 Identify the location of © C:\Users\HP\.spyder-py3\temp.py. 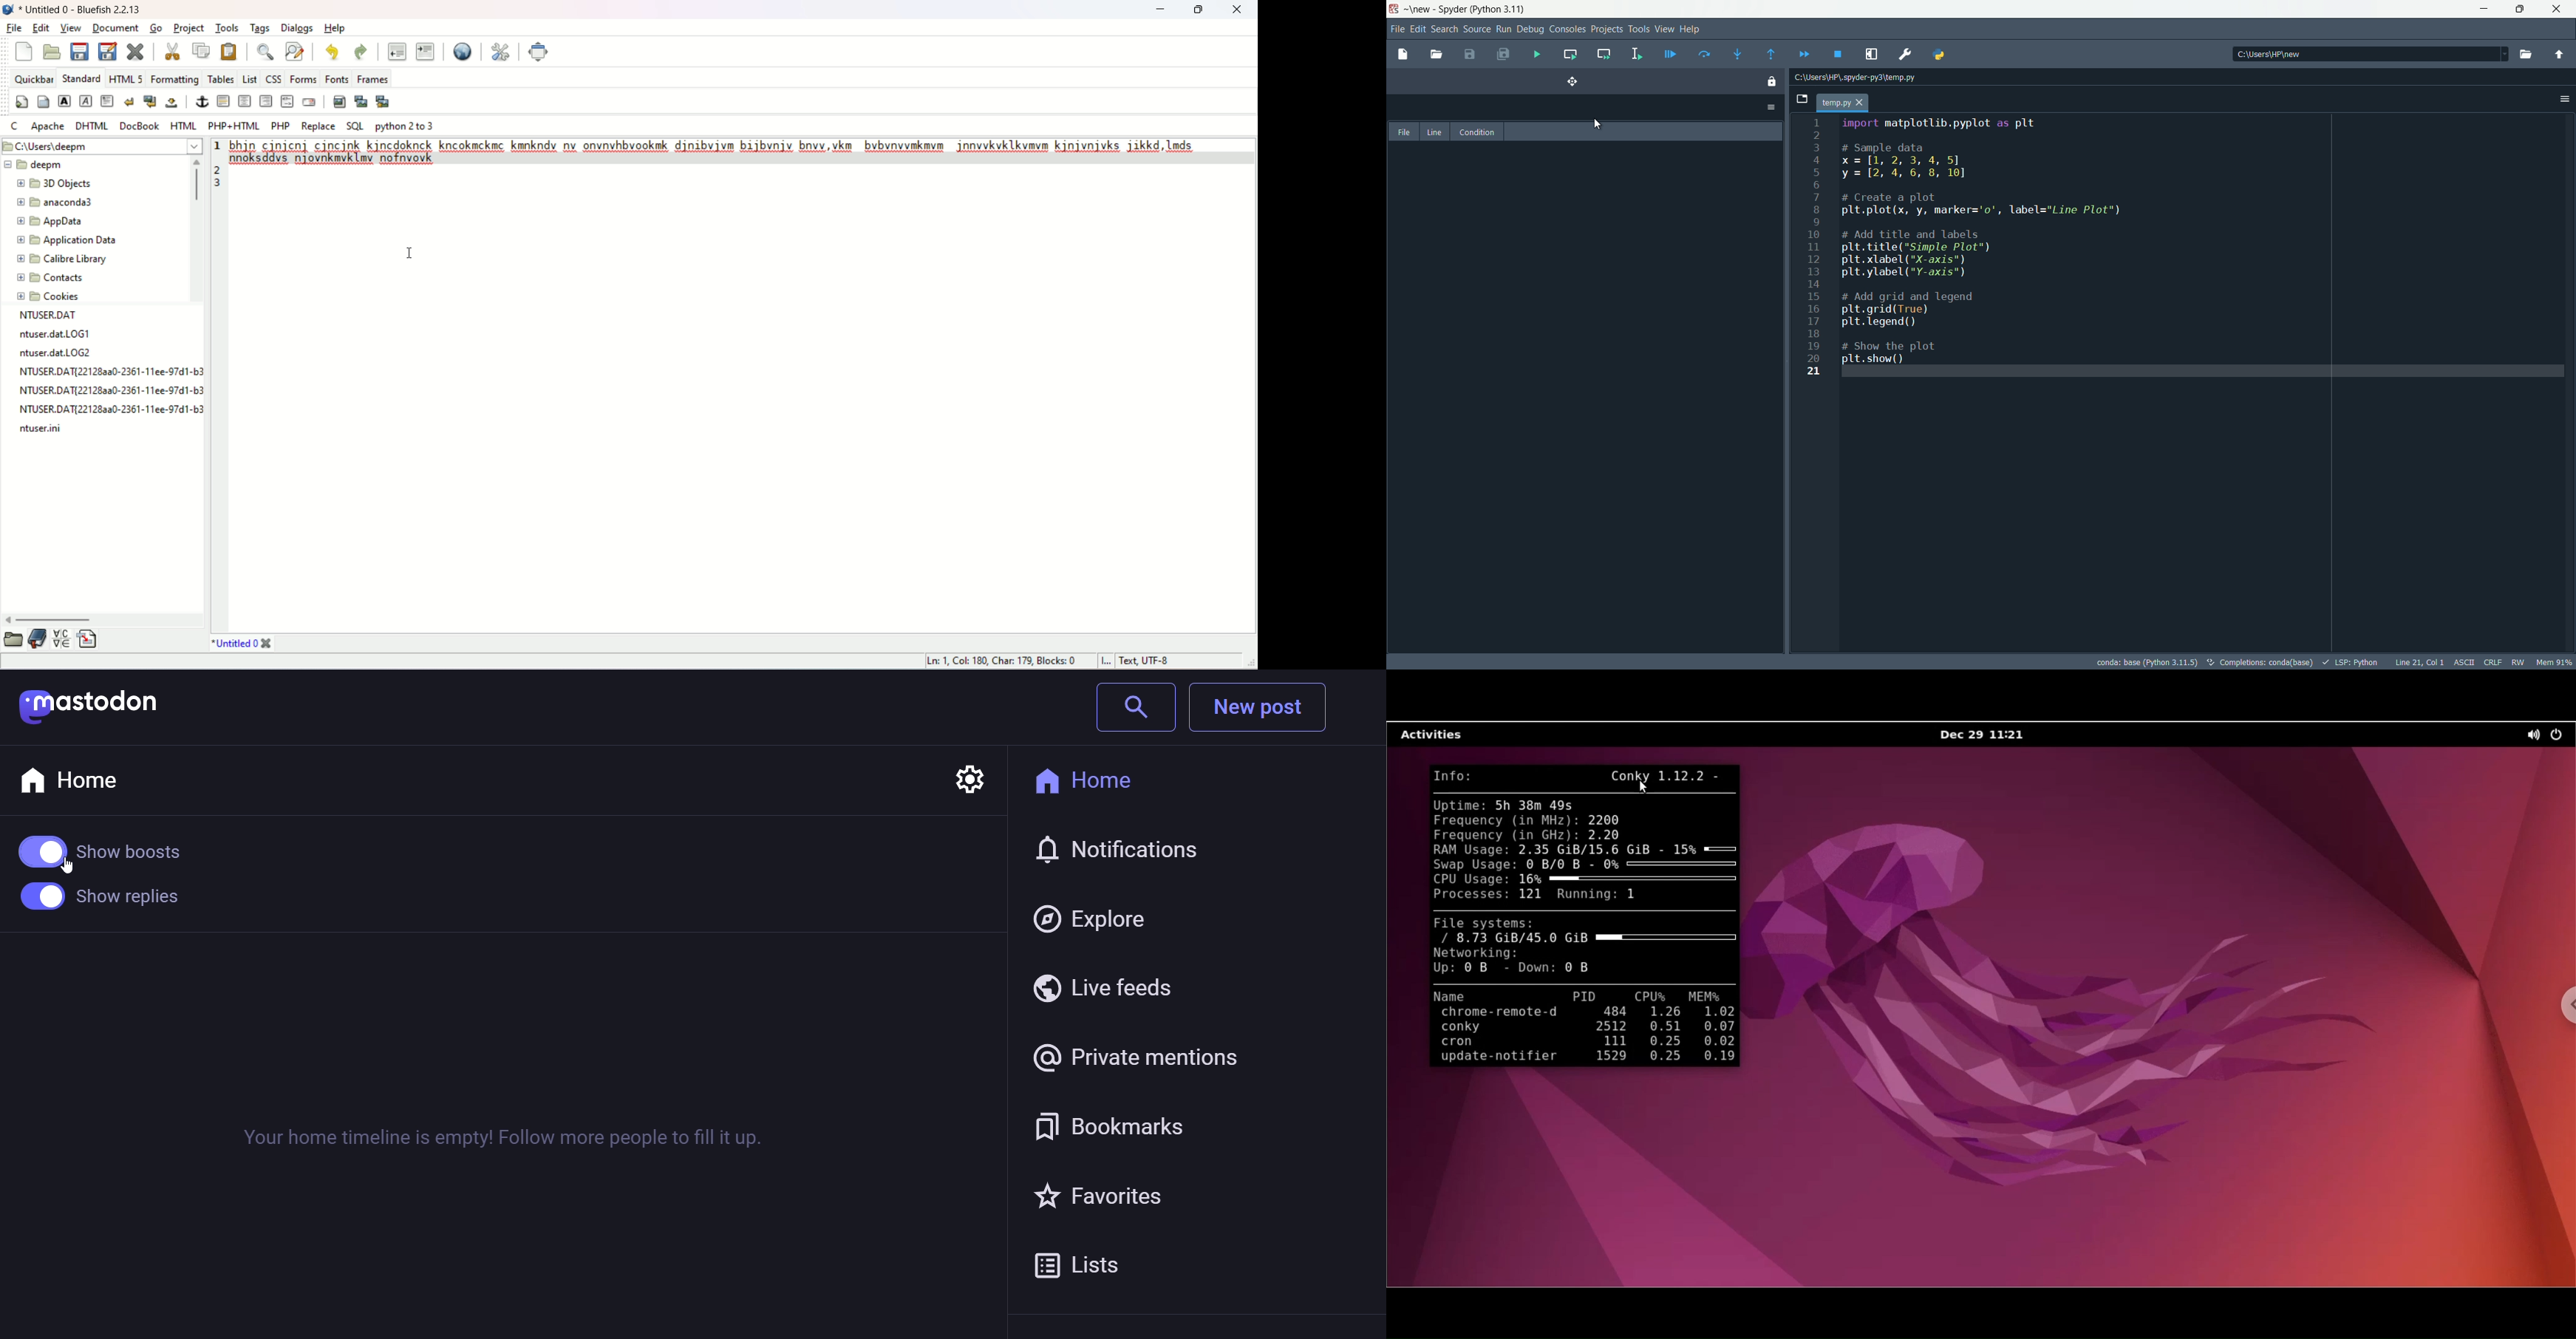
(1870, 77).